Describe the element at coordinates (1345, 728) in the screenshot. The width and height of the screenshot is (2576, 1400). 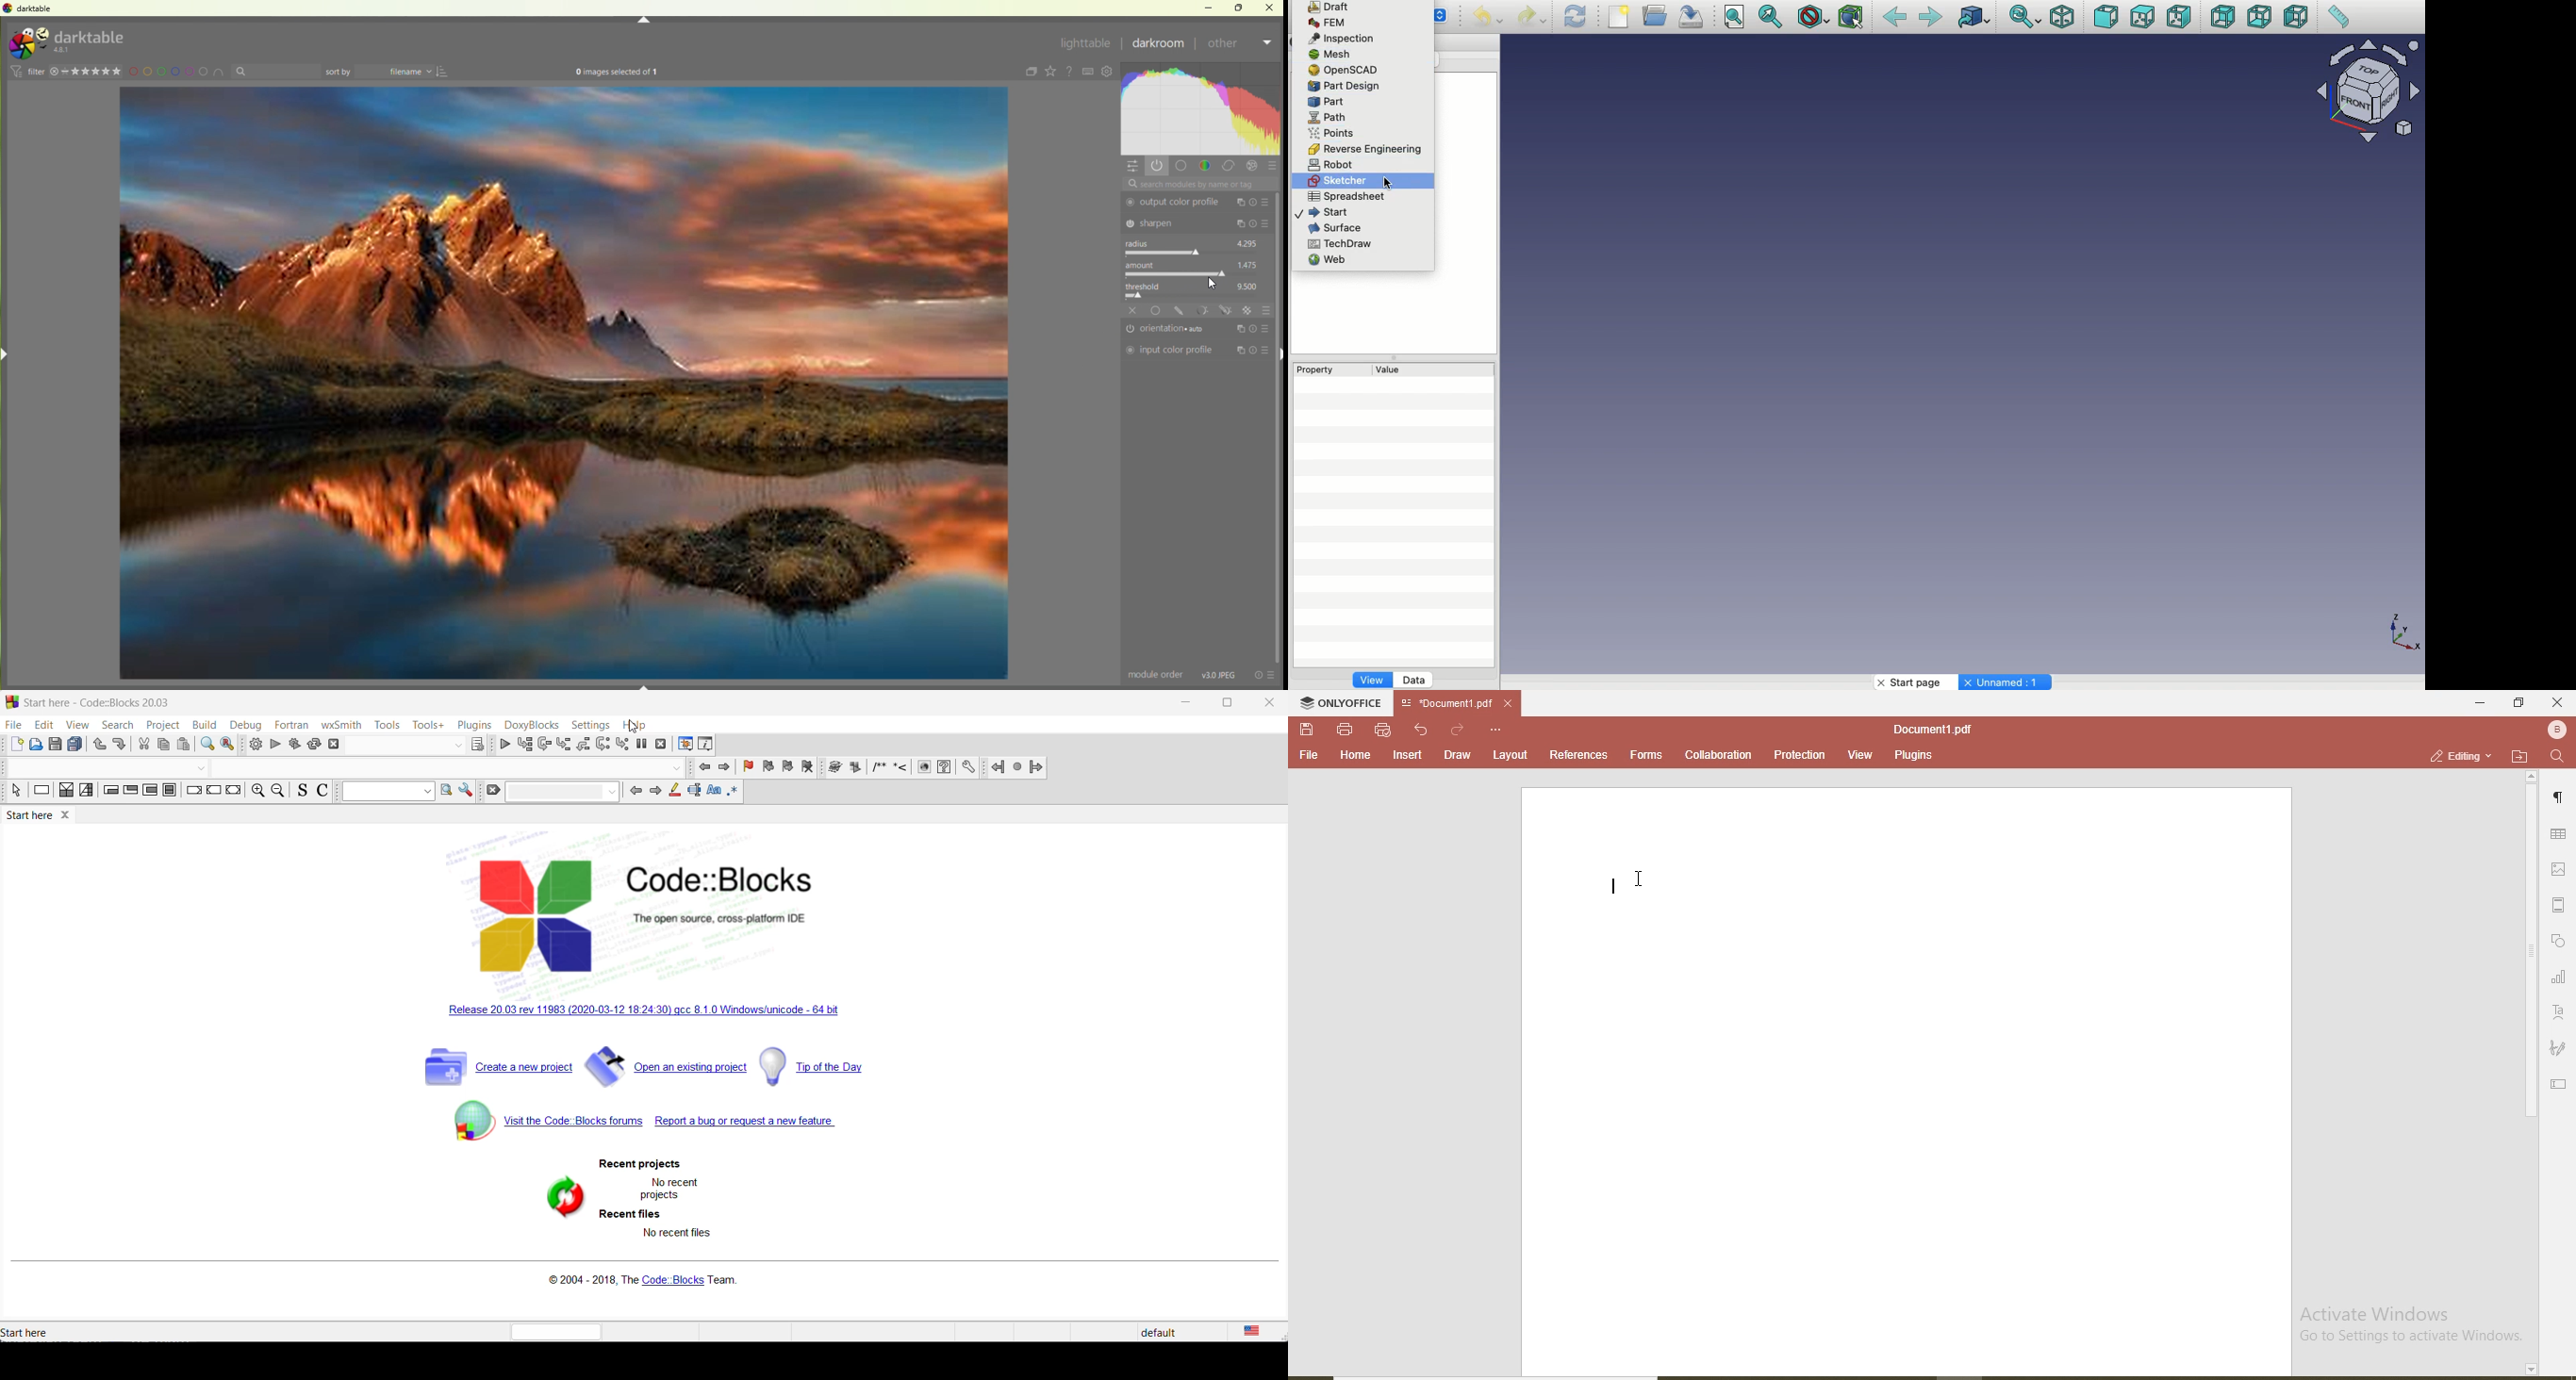
I see `print` at that location.